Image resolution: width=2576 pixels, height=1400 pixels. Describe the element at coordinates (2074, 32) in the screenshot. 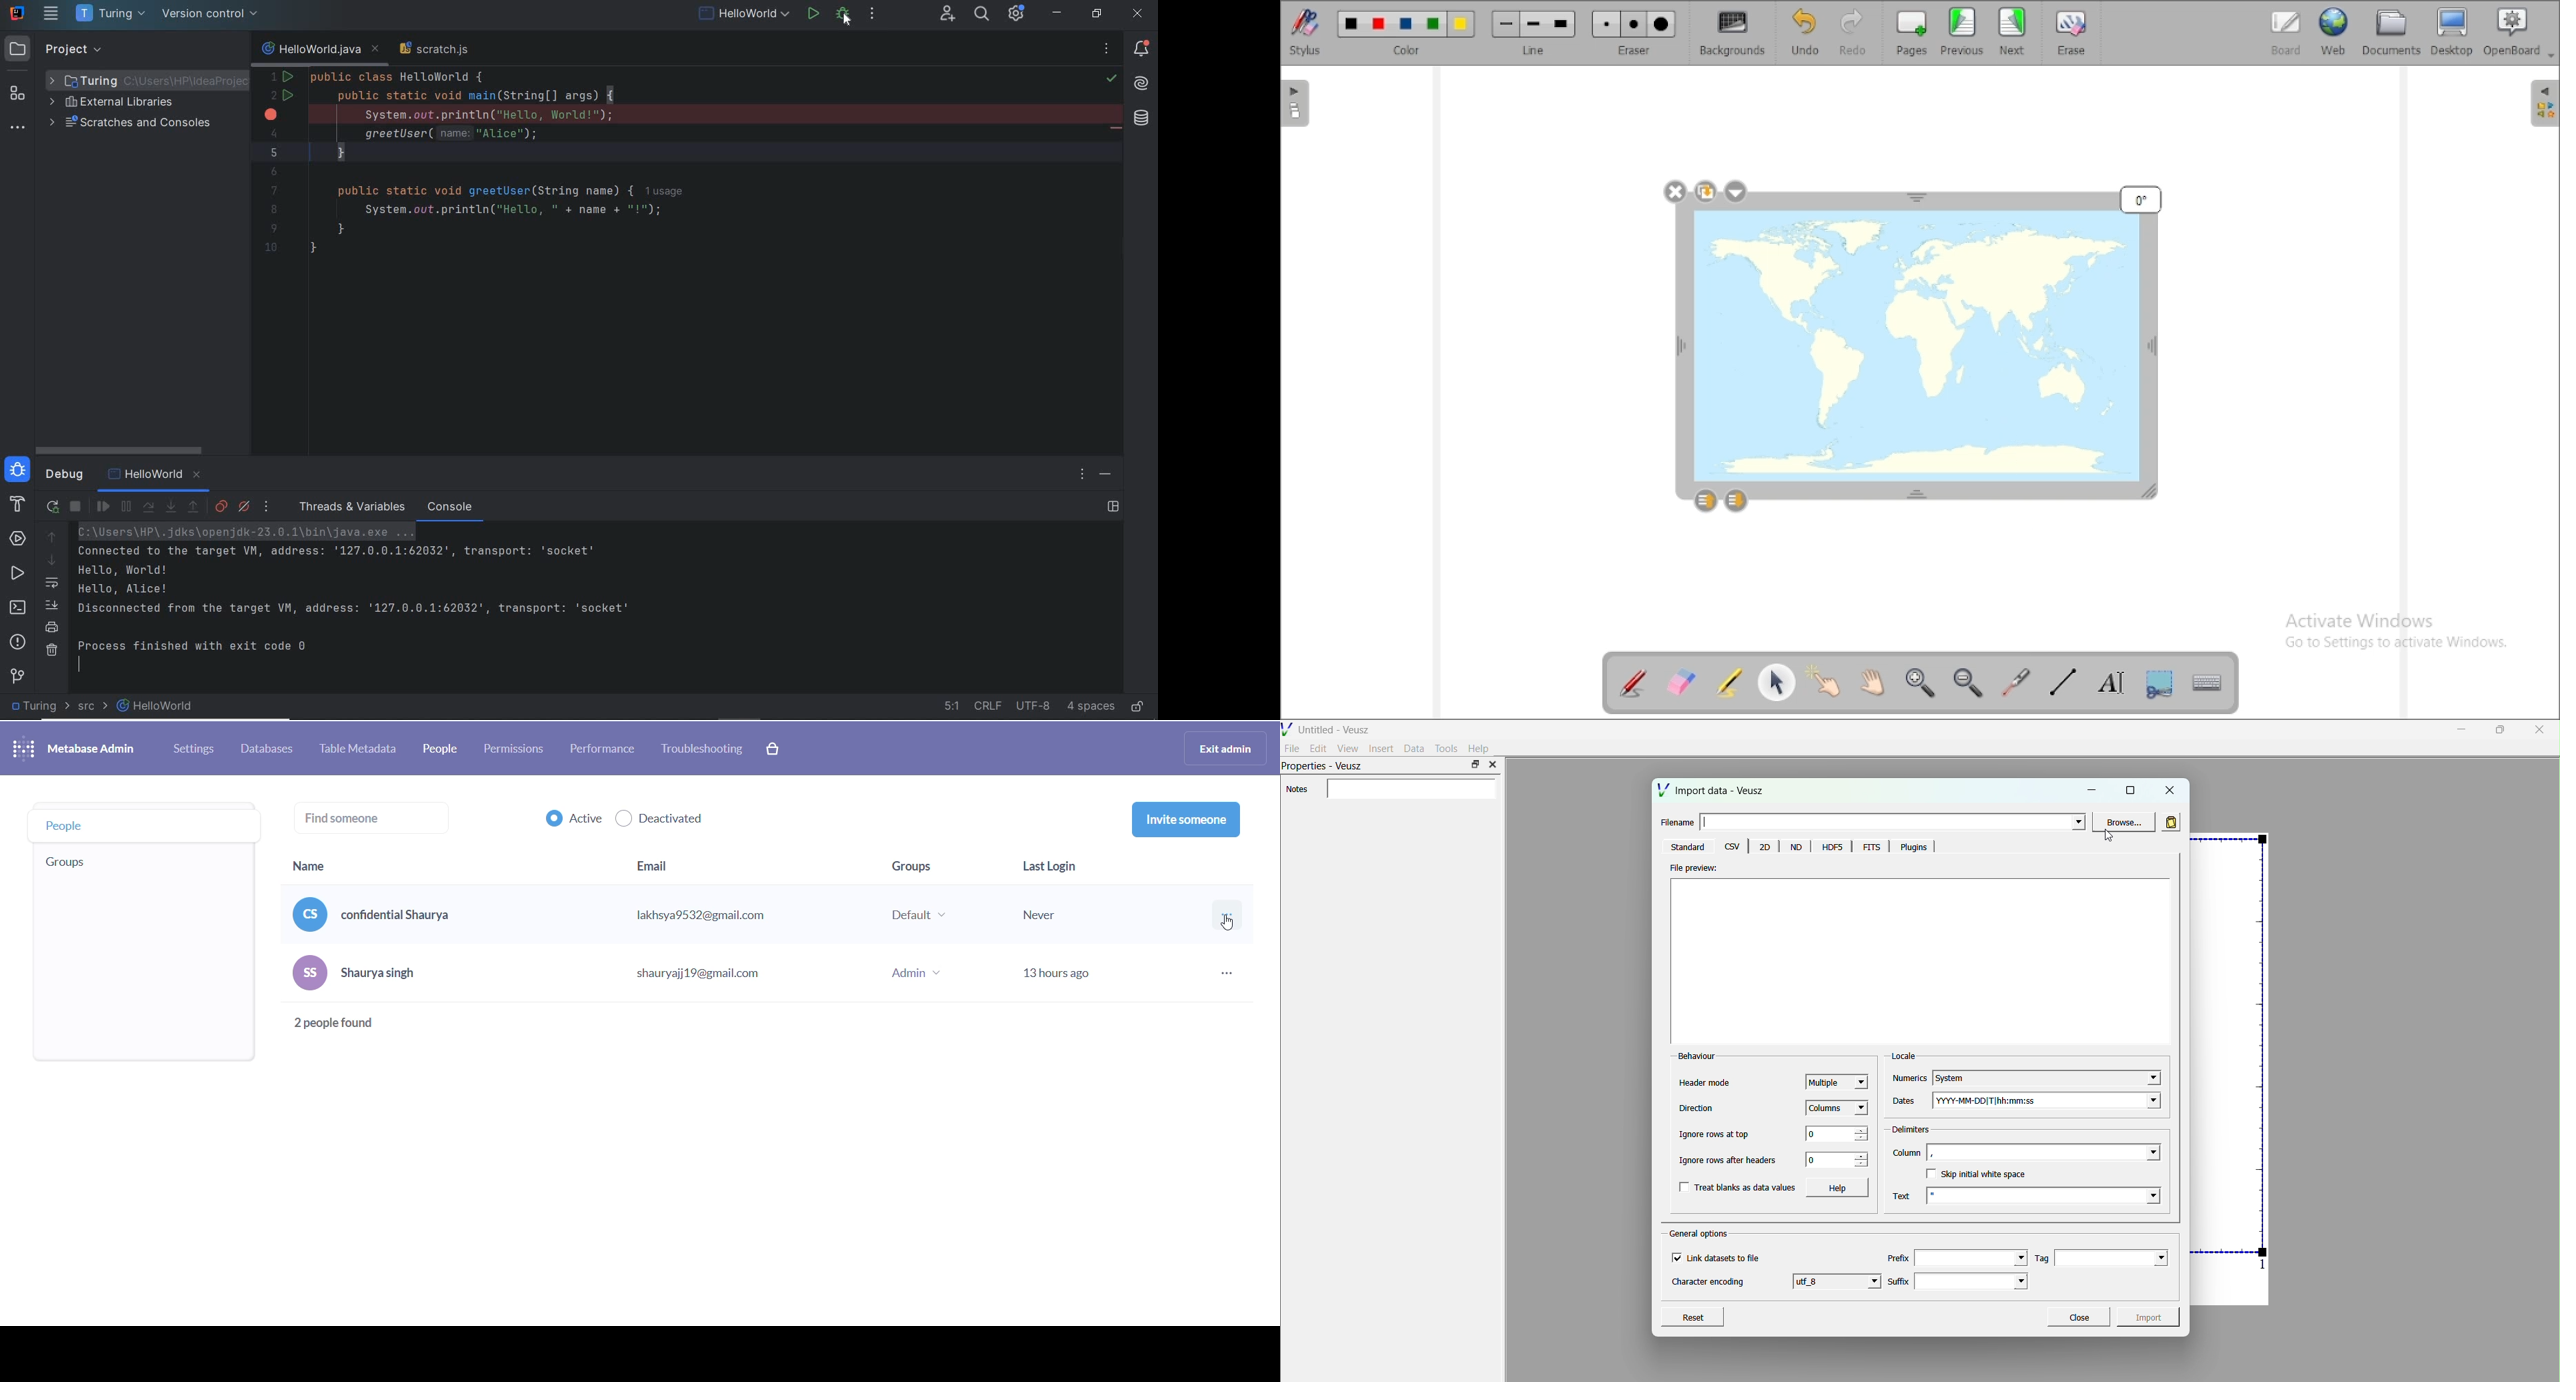

I see `erase` at that location.